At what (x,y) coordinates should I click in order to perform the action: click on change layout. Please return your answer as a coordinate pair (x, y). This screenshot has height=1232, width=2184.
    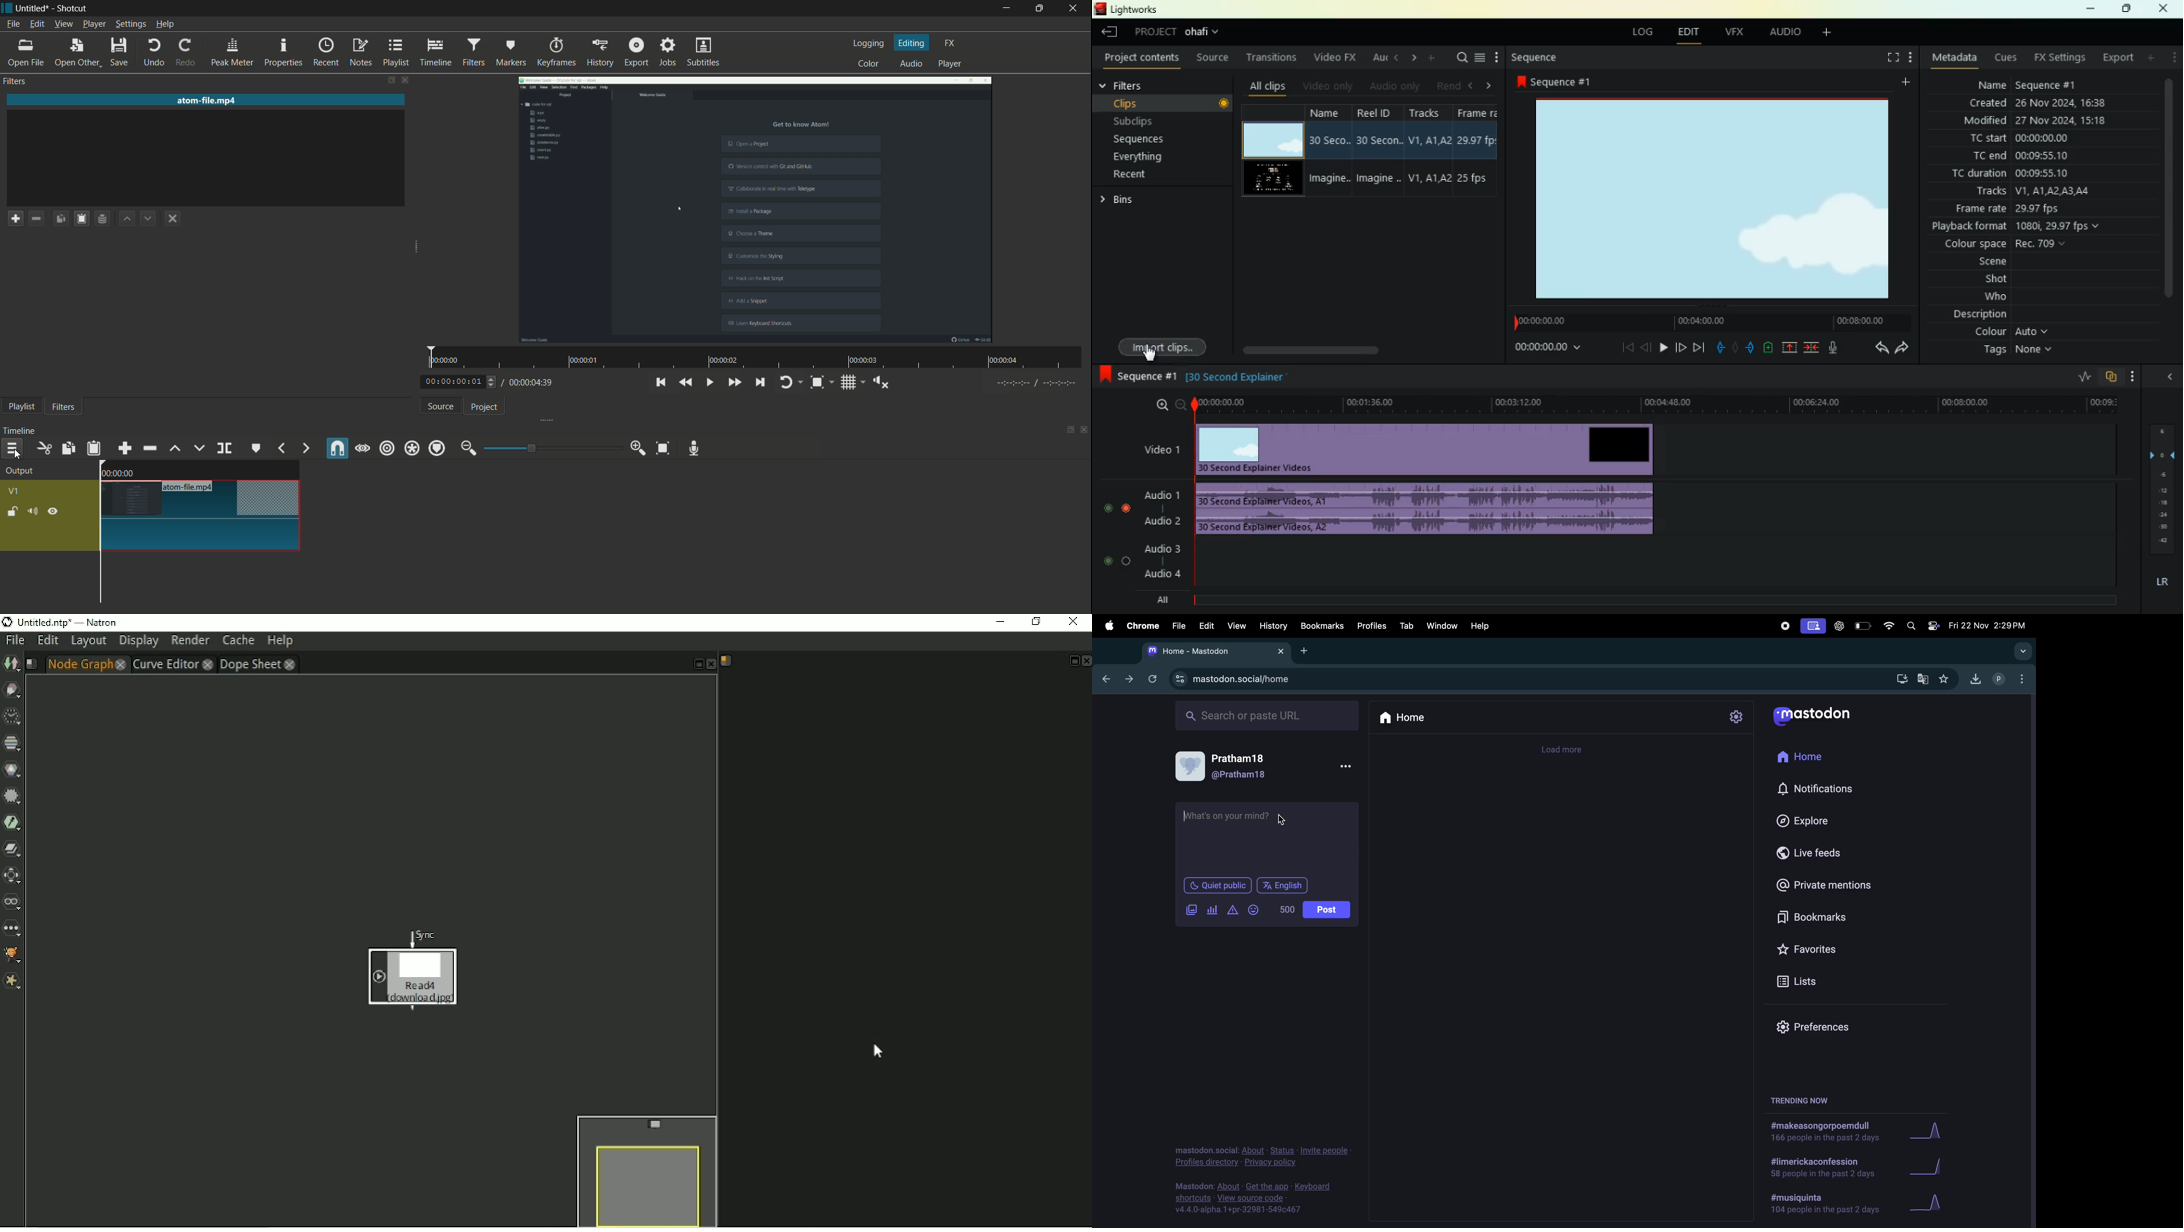
    Looking at the image, I should click on (391, 80).